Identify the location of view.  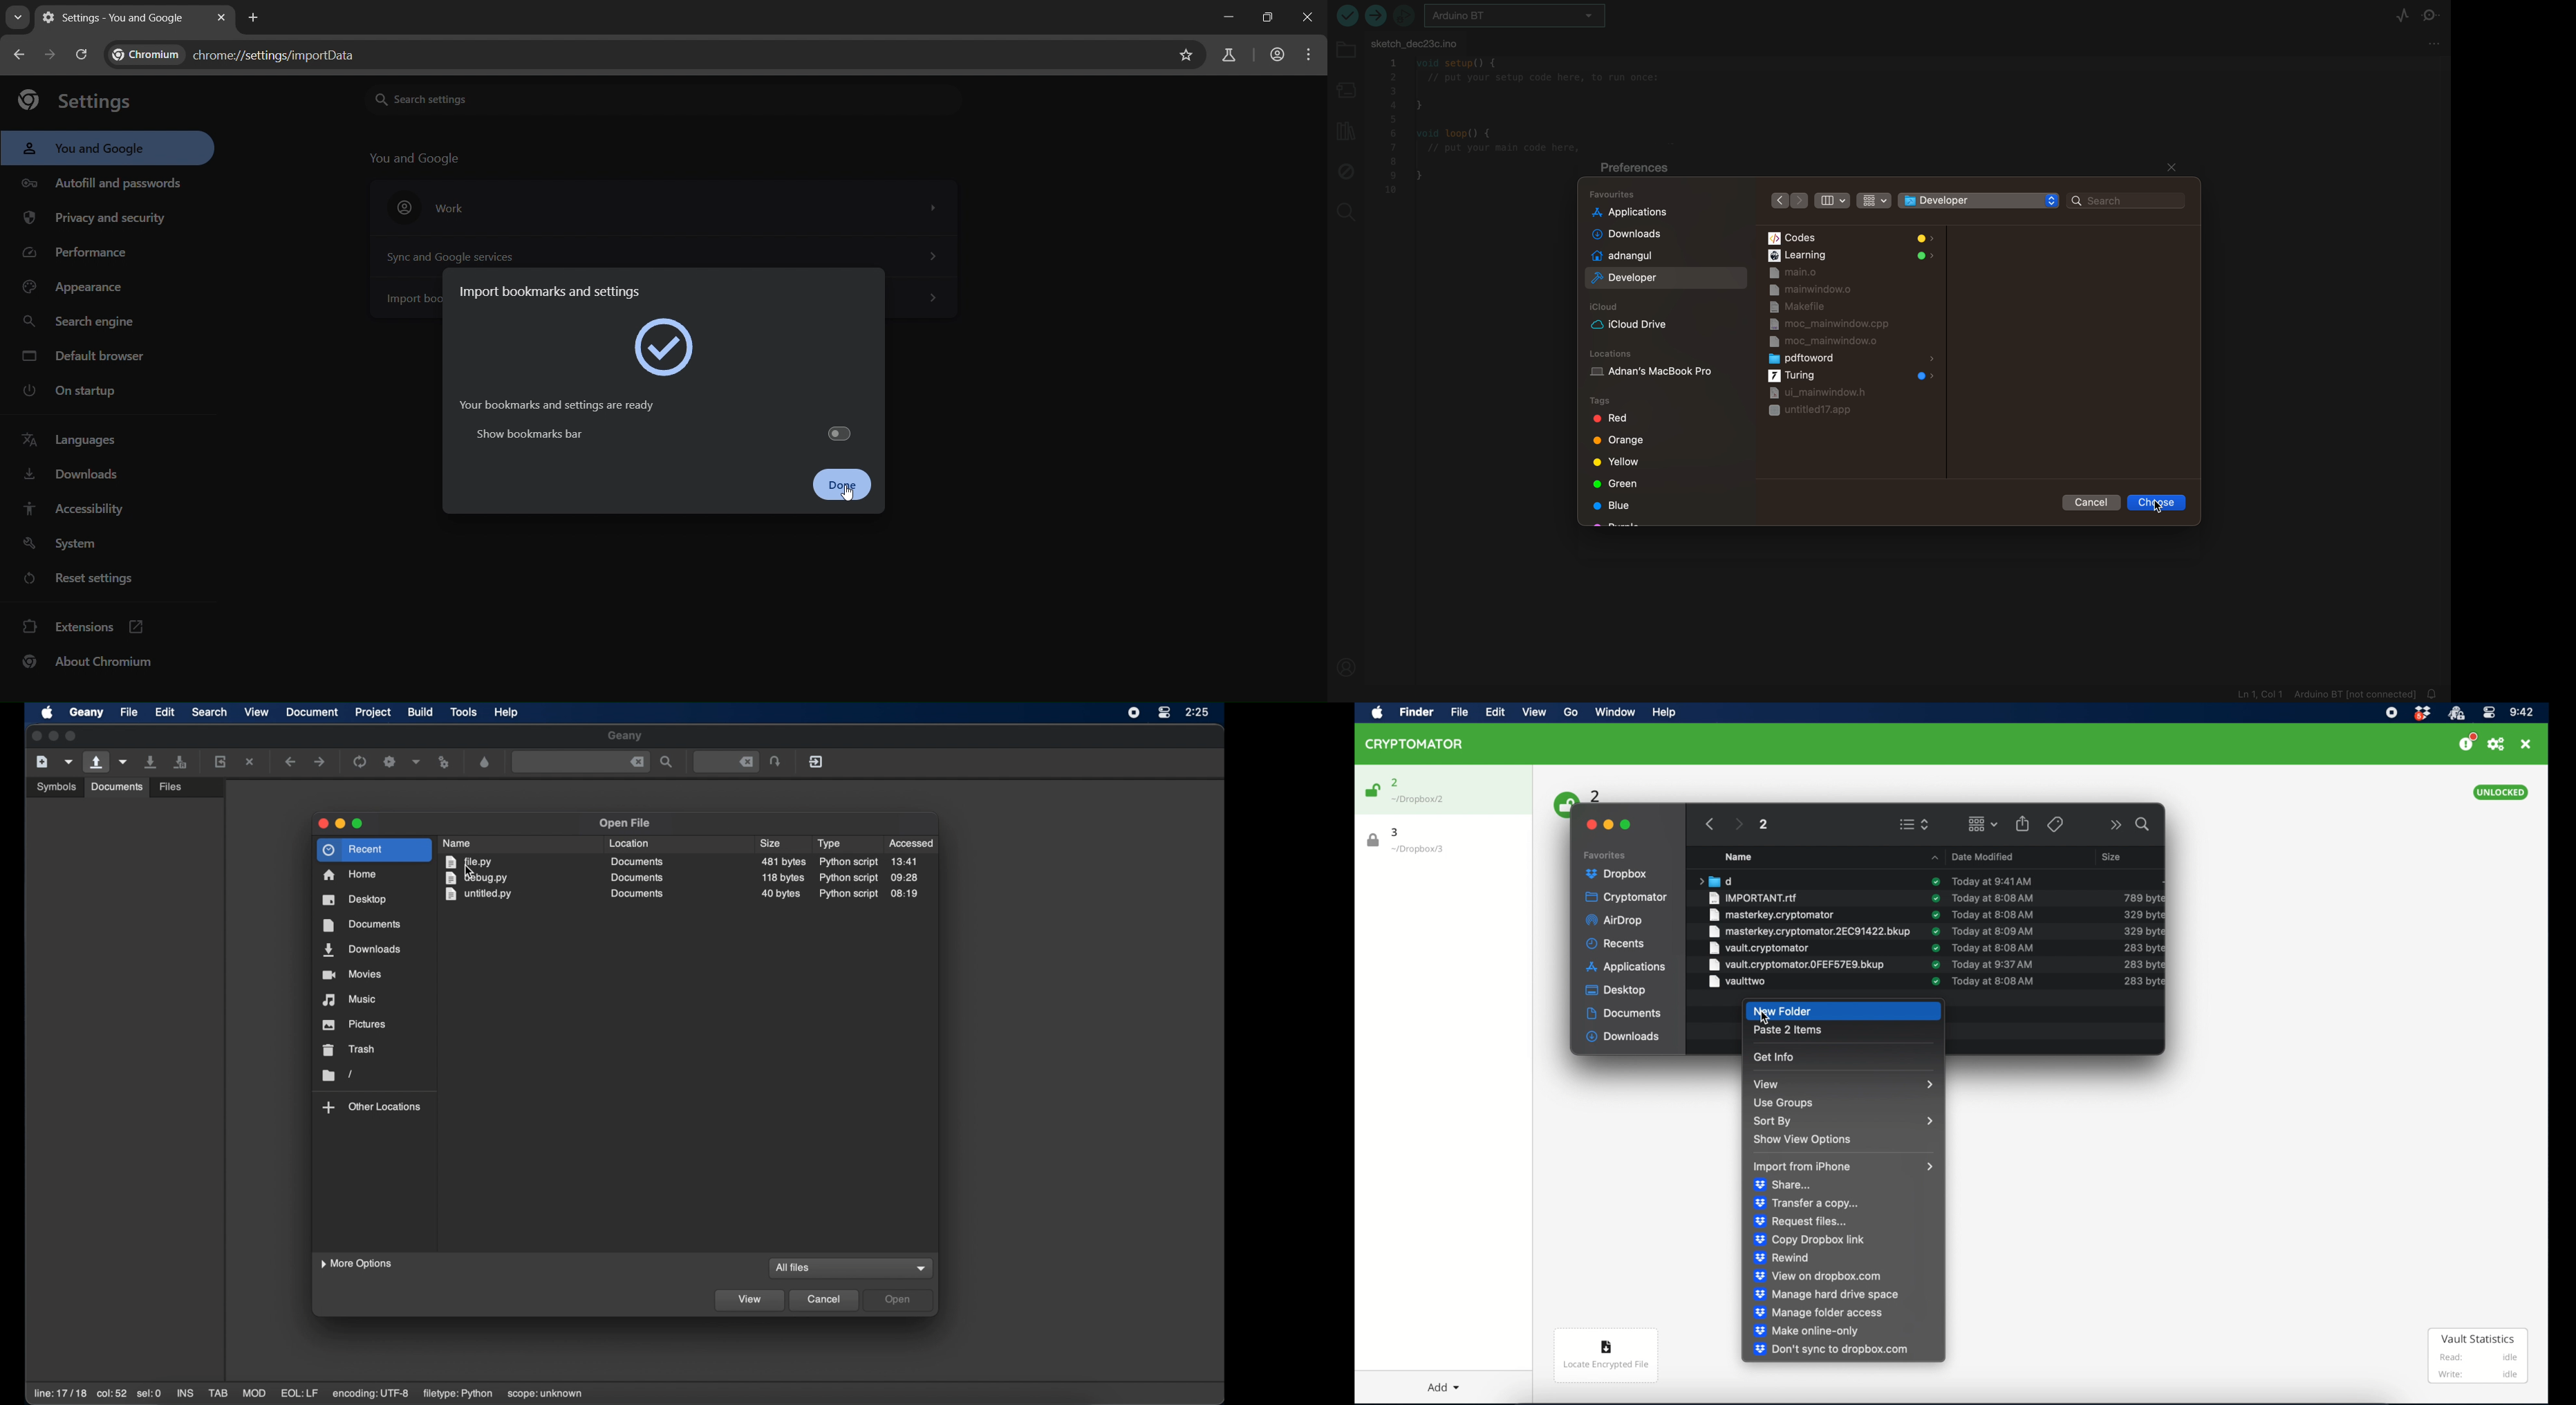
(1534, 712).